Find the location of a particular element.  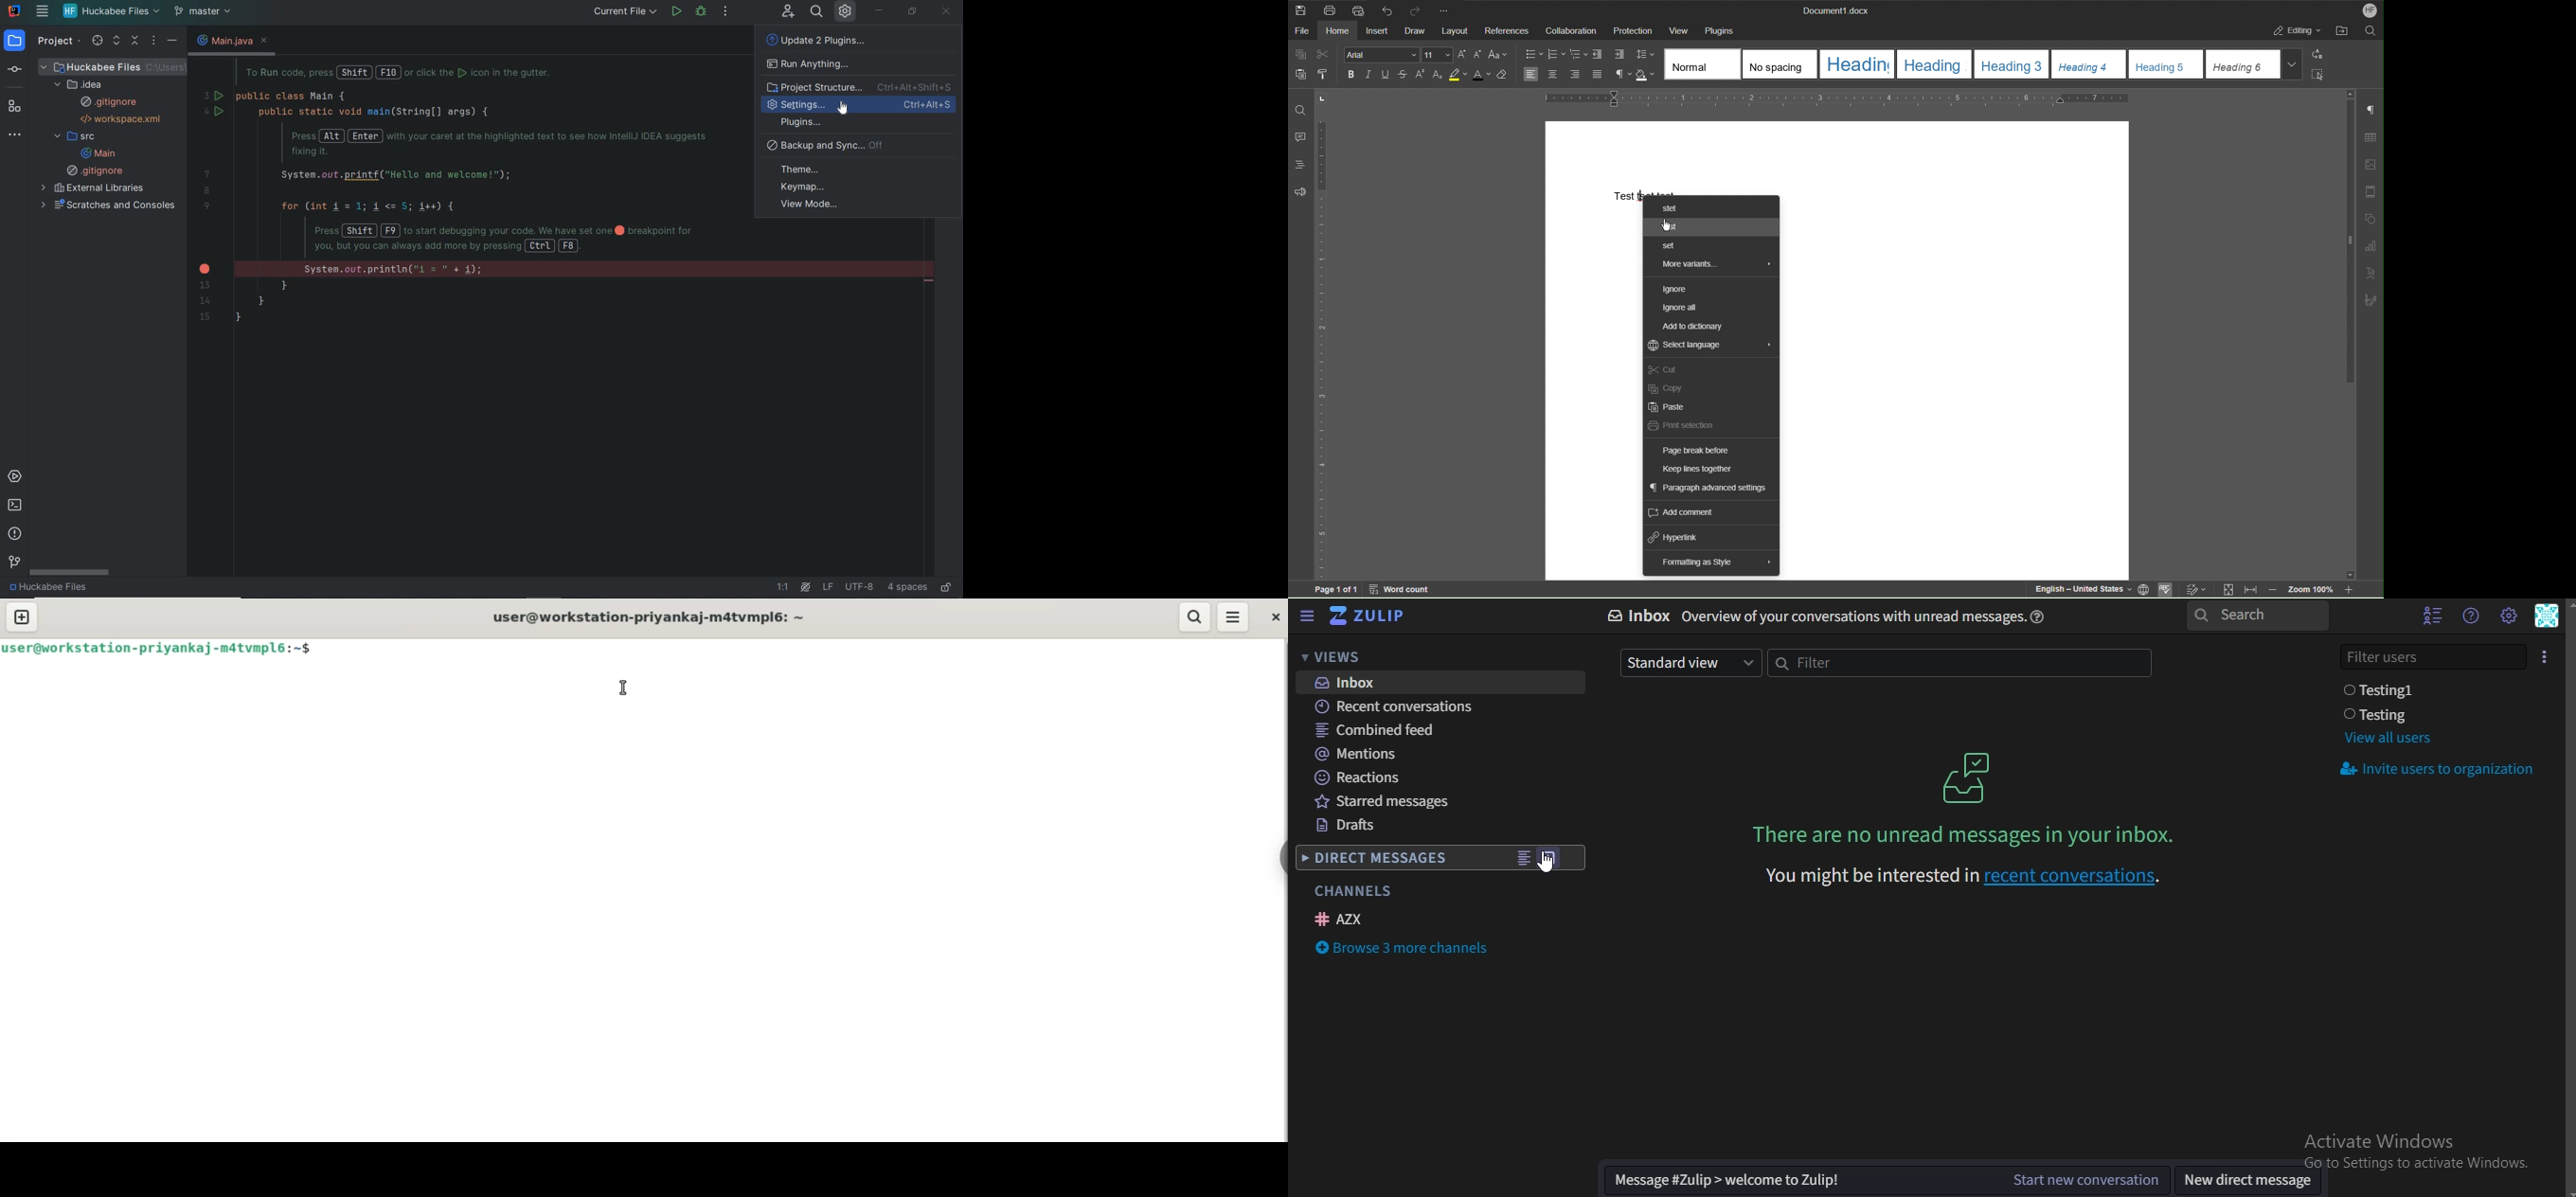

project file name is located at coordinates (84, 589).